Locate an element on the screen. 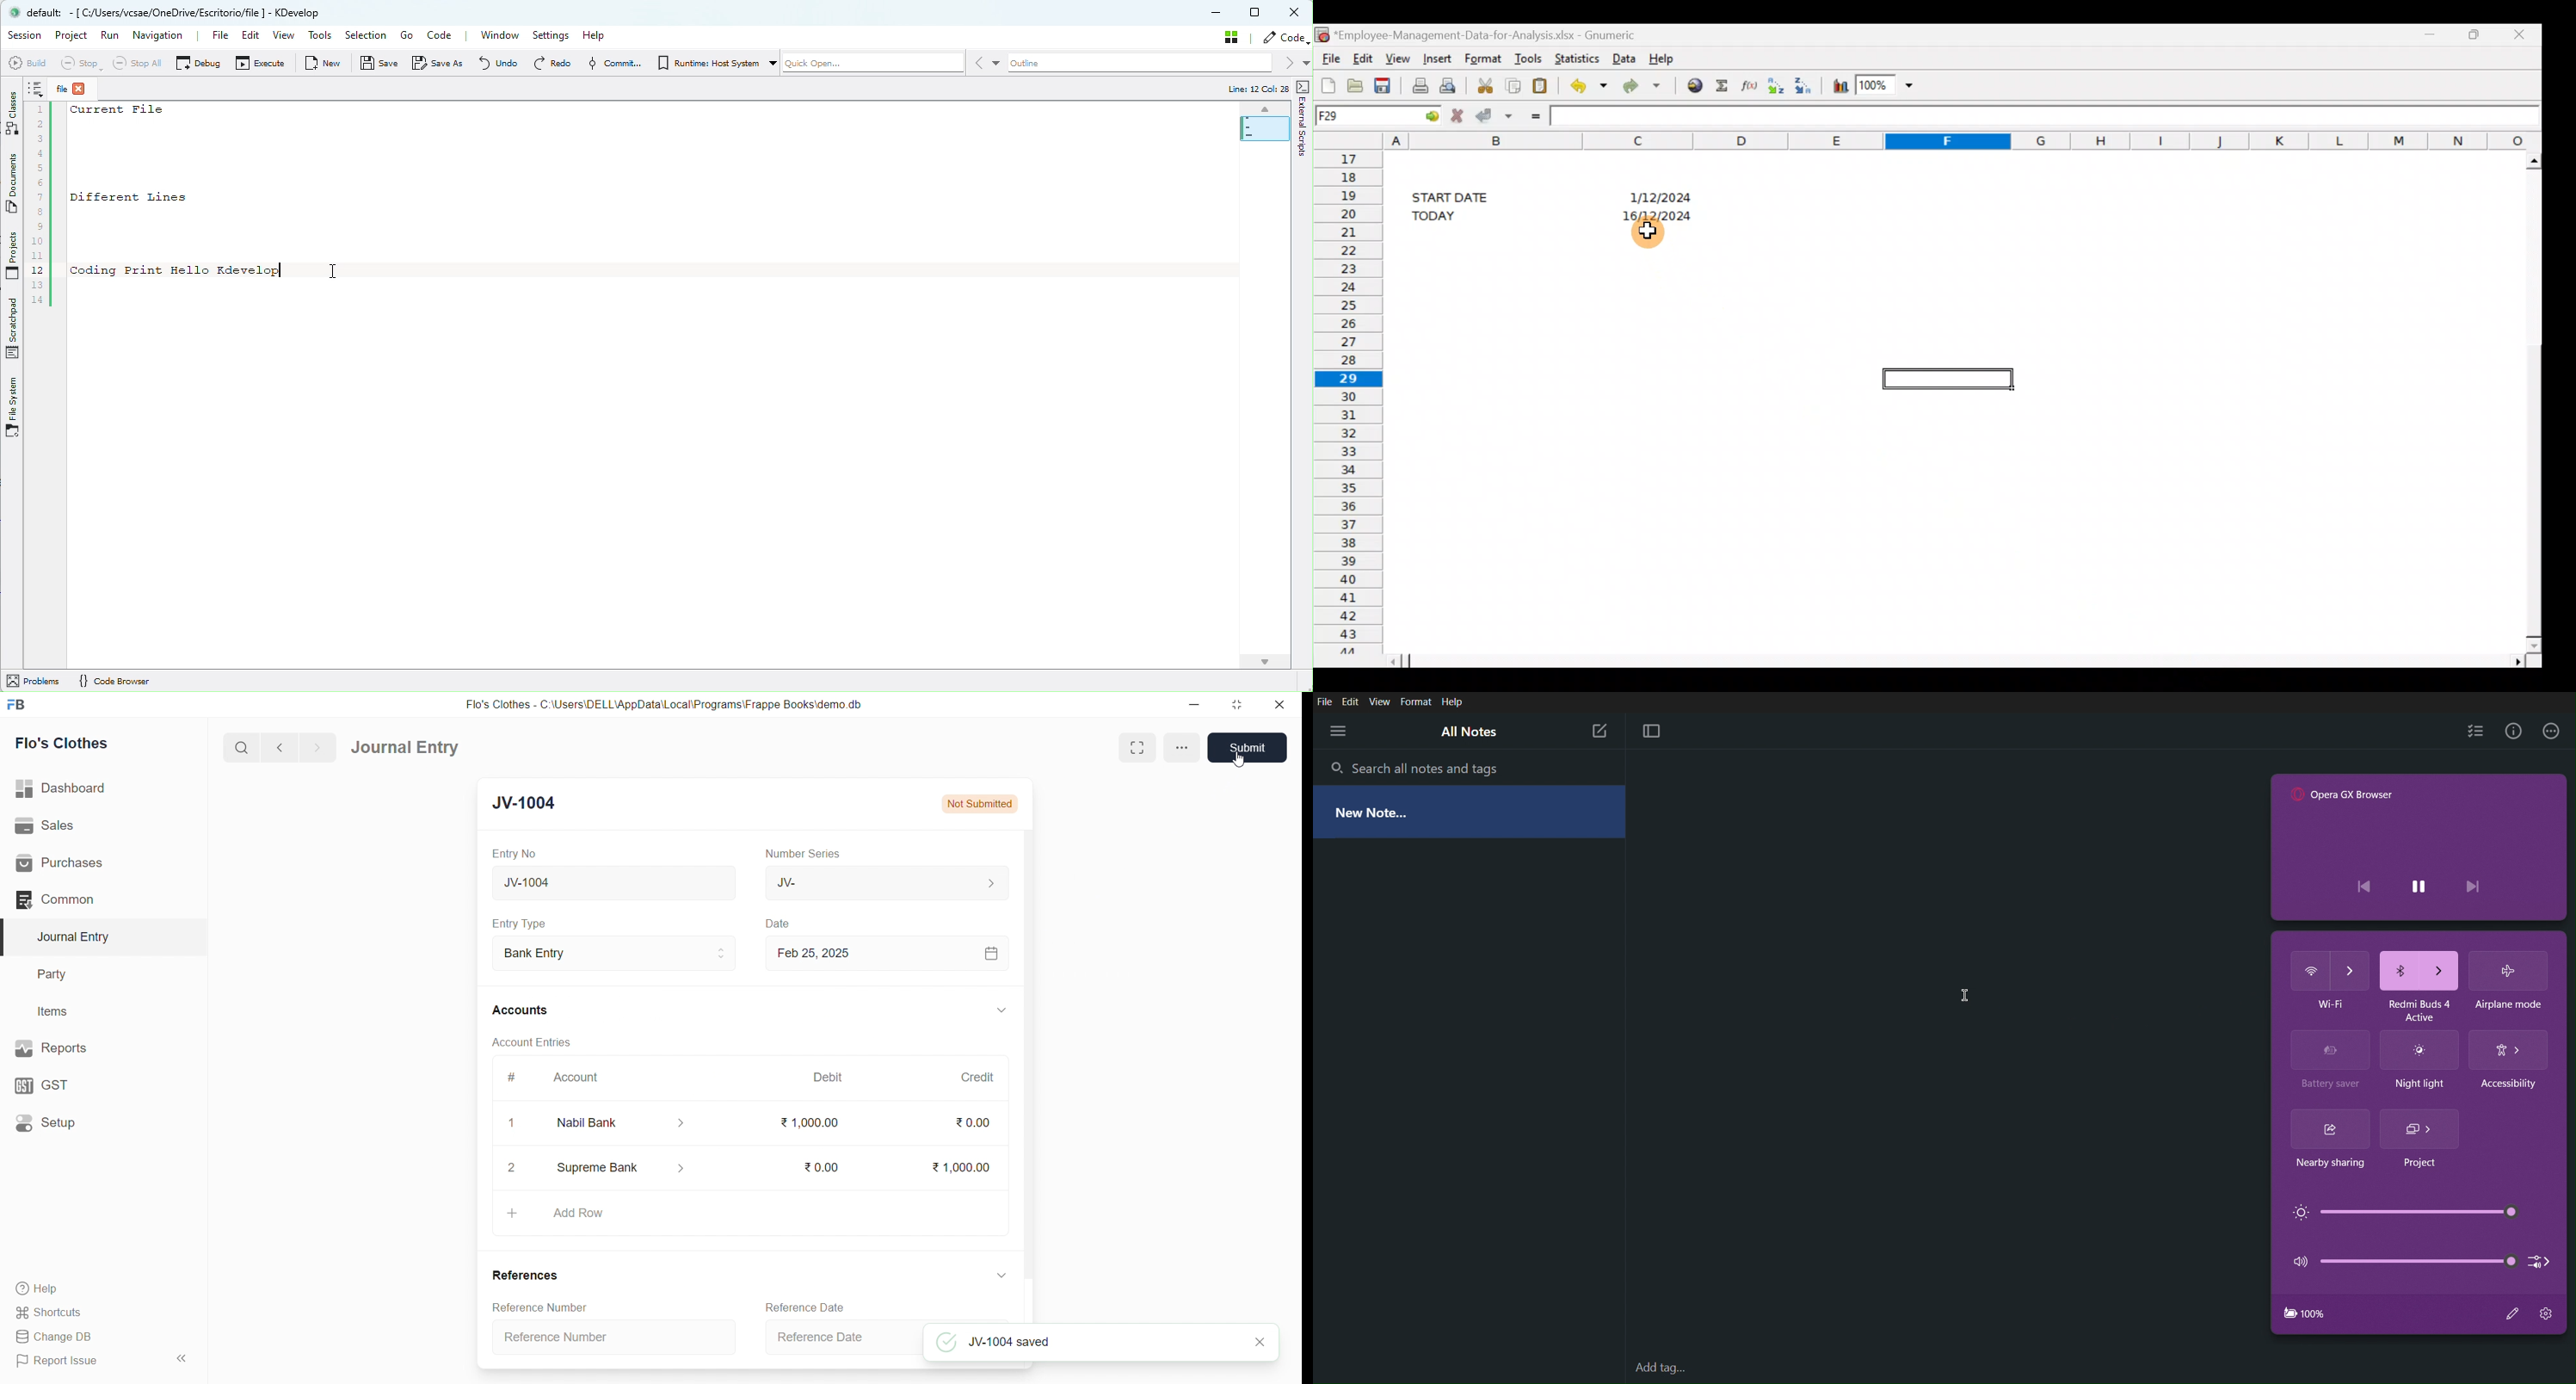 Image resolution: width=2576 pixels, height=1400 pixels. New Note is located at coordinates (1598, 729).